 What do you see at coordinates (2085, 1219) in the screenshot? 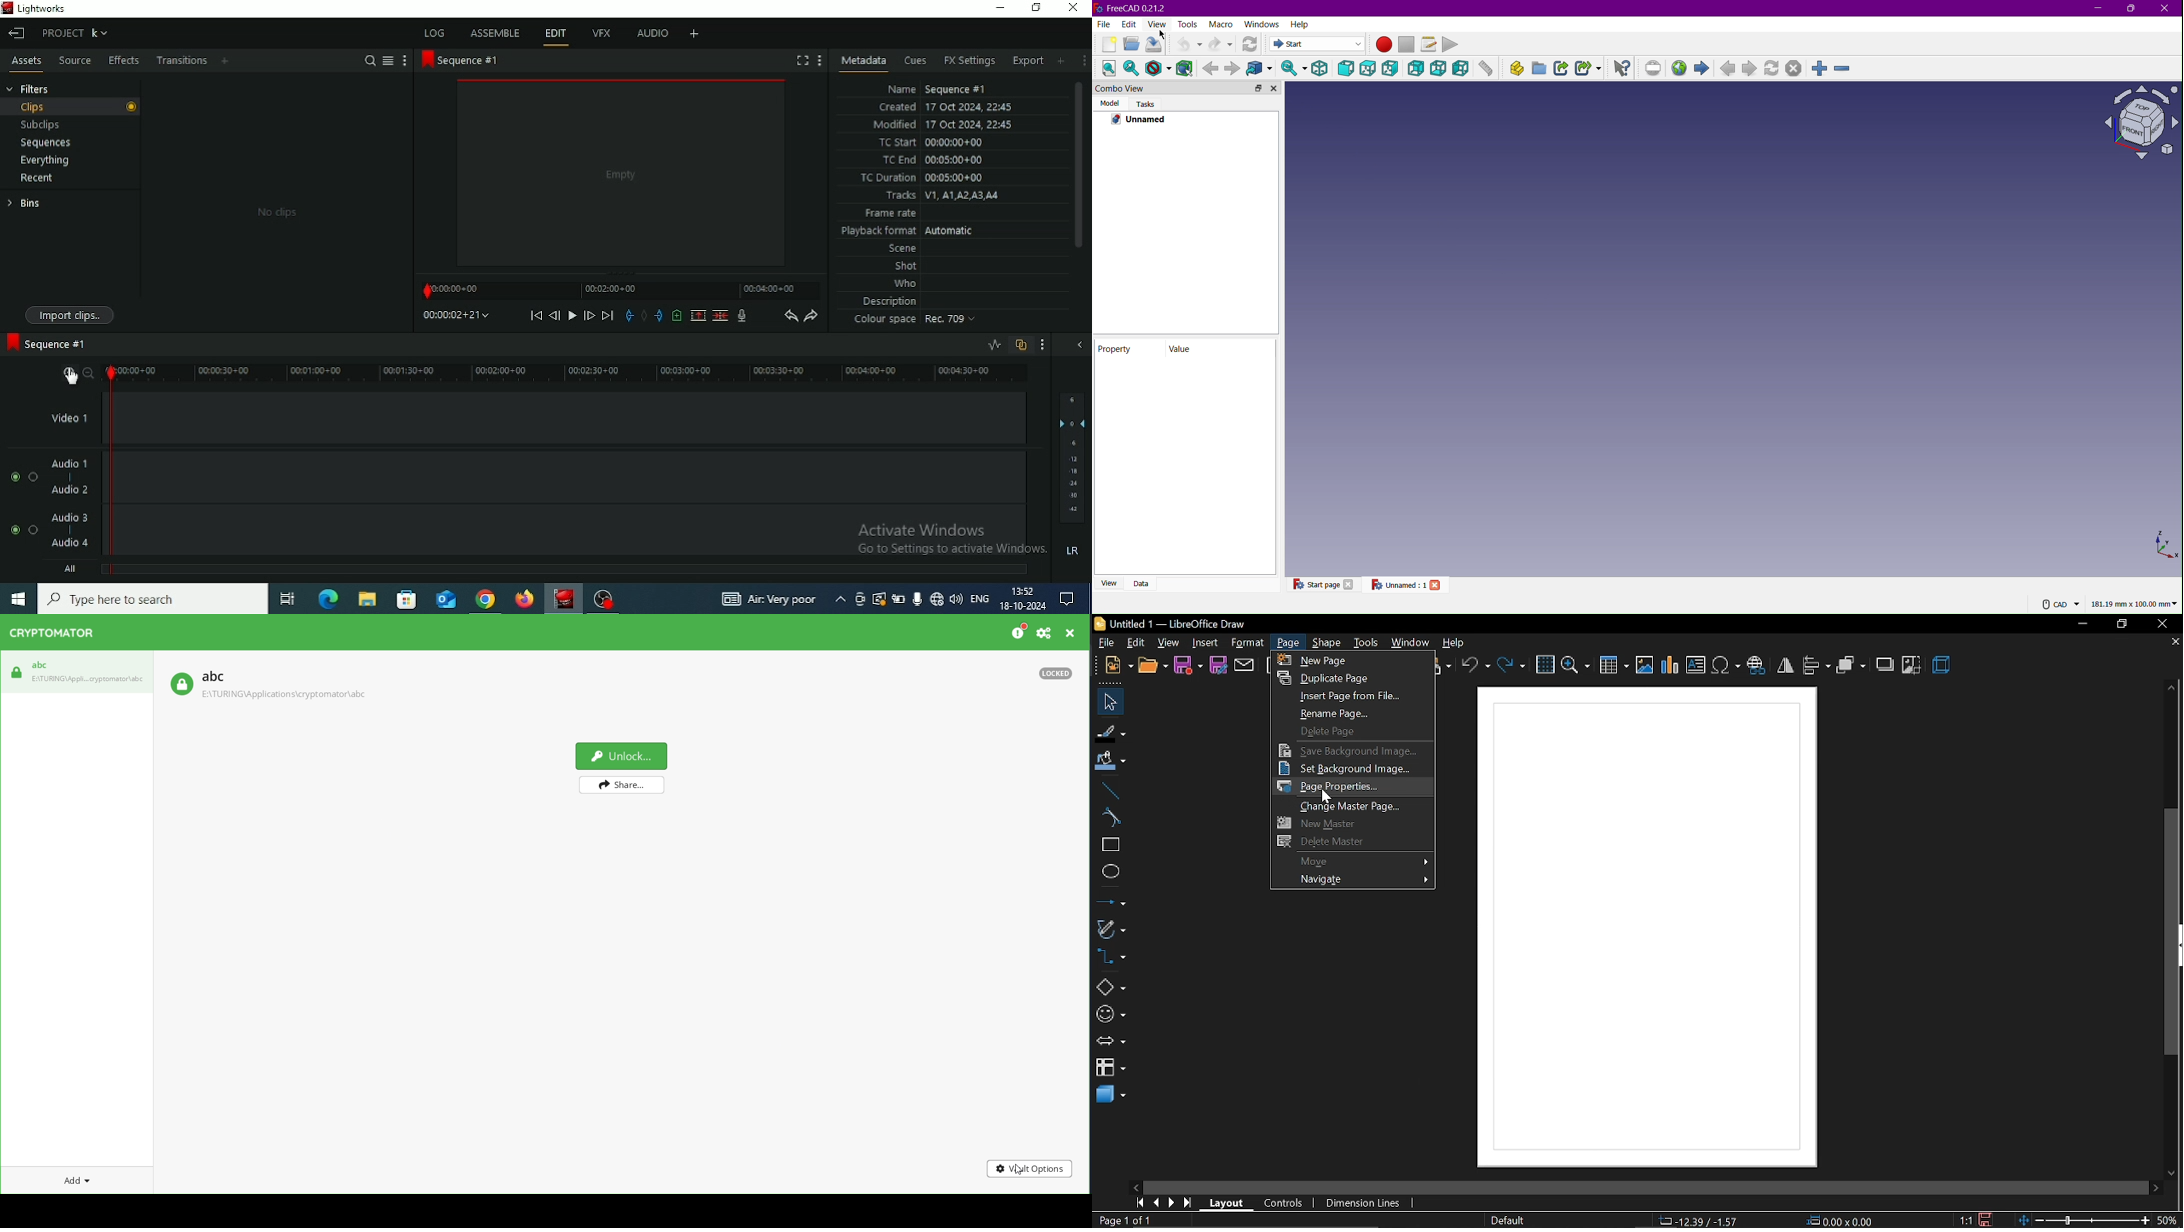
I see `change zoom` at bounding box center [2085, 1219].